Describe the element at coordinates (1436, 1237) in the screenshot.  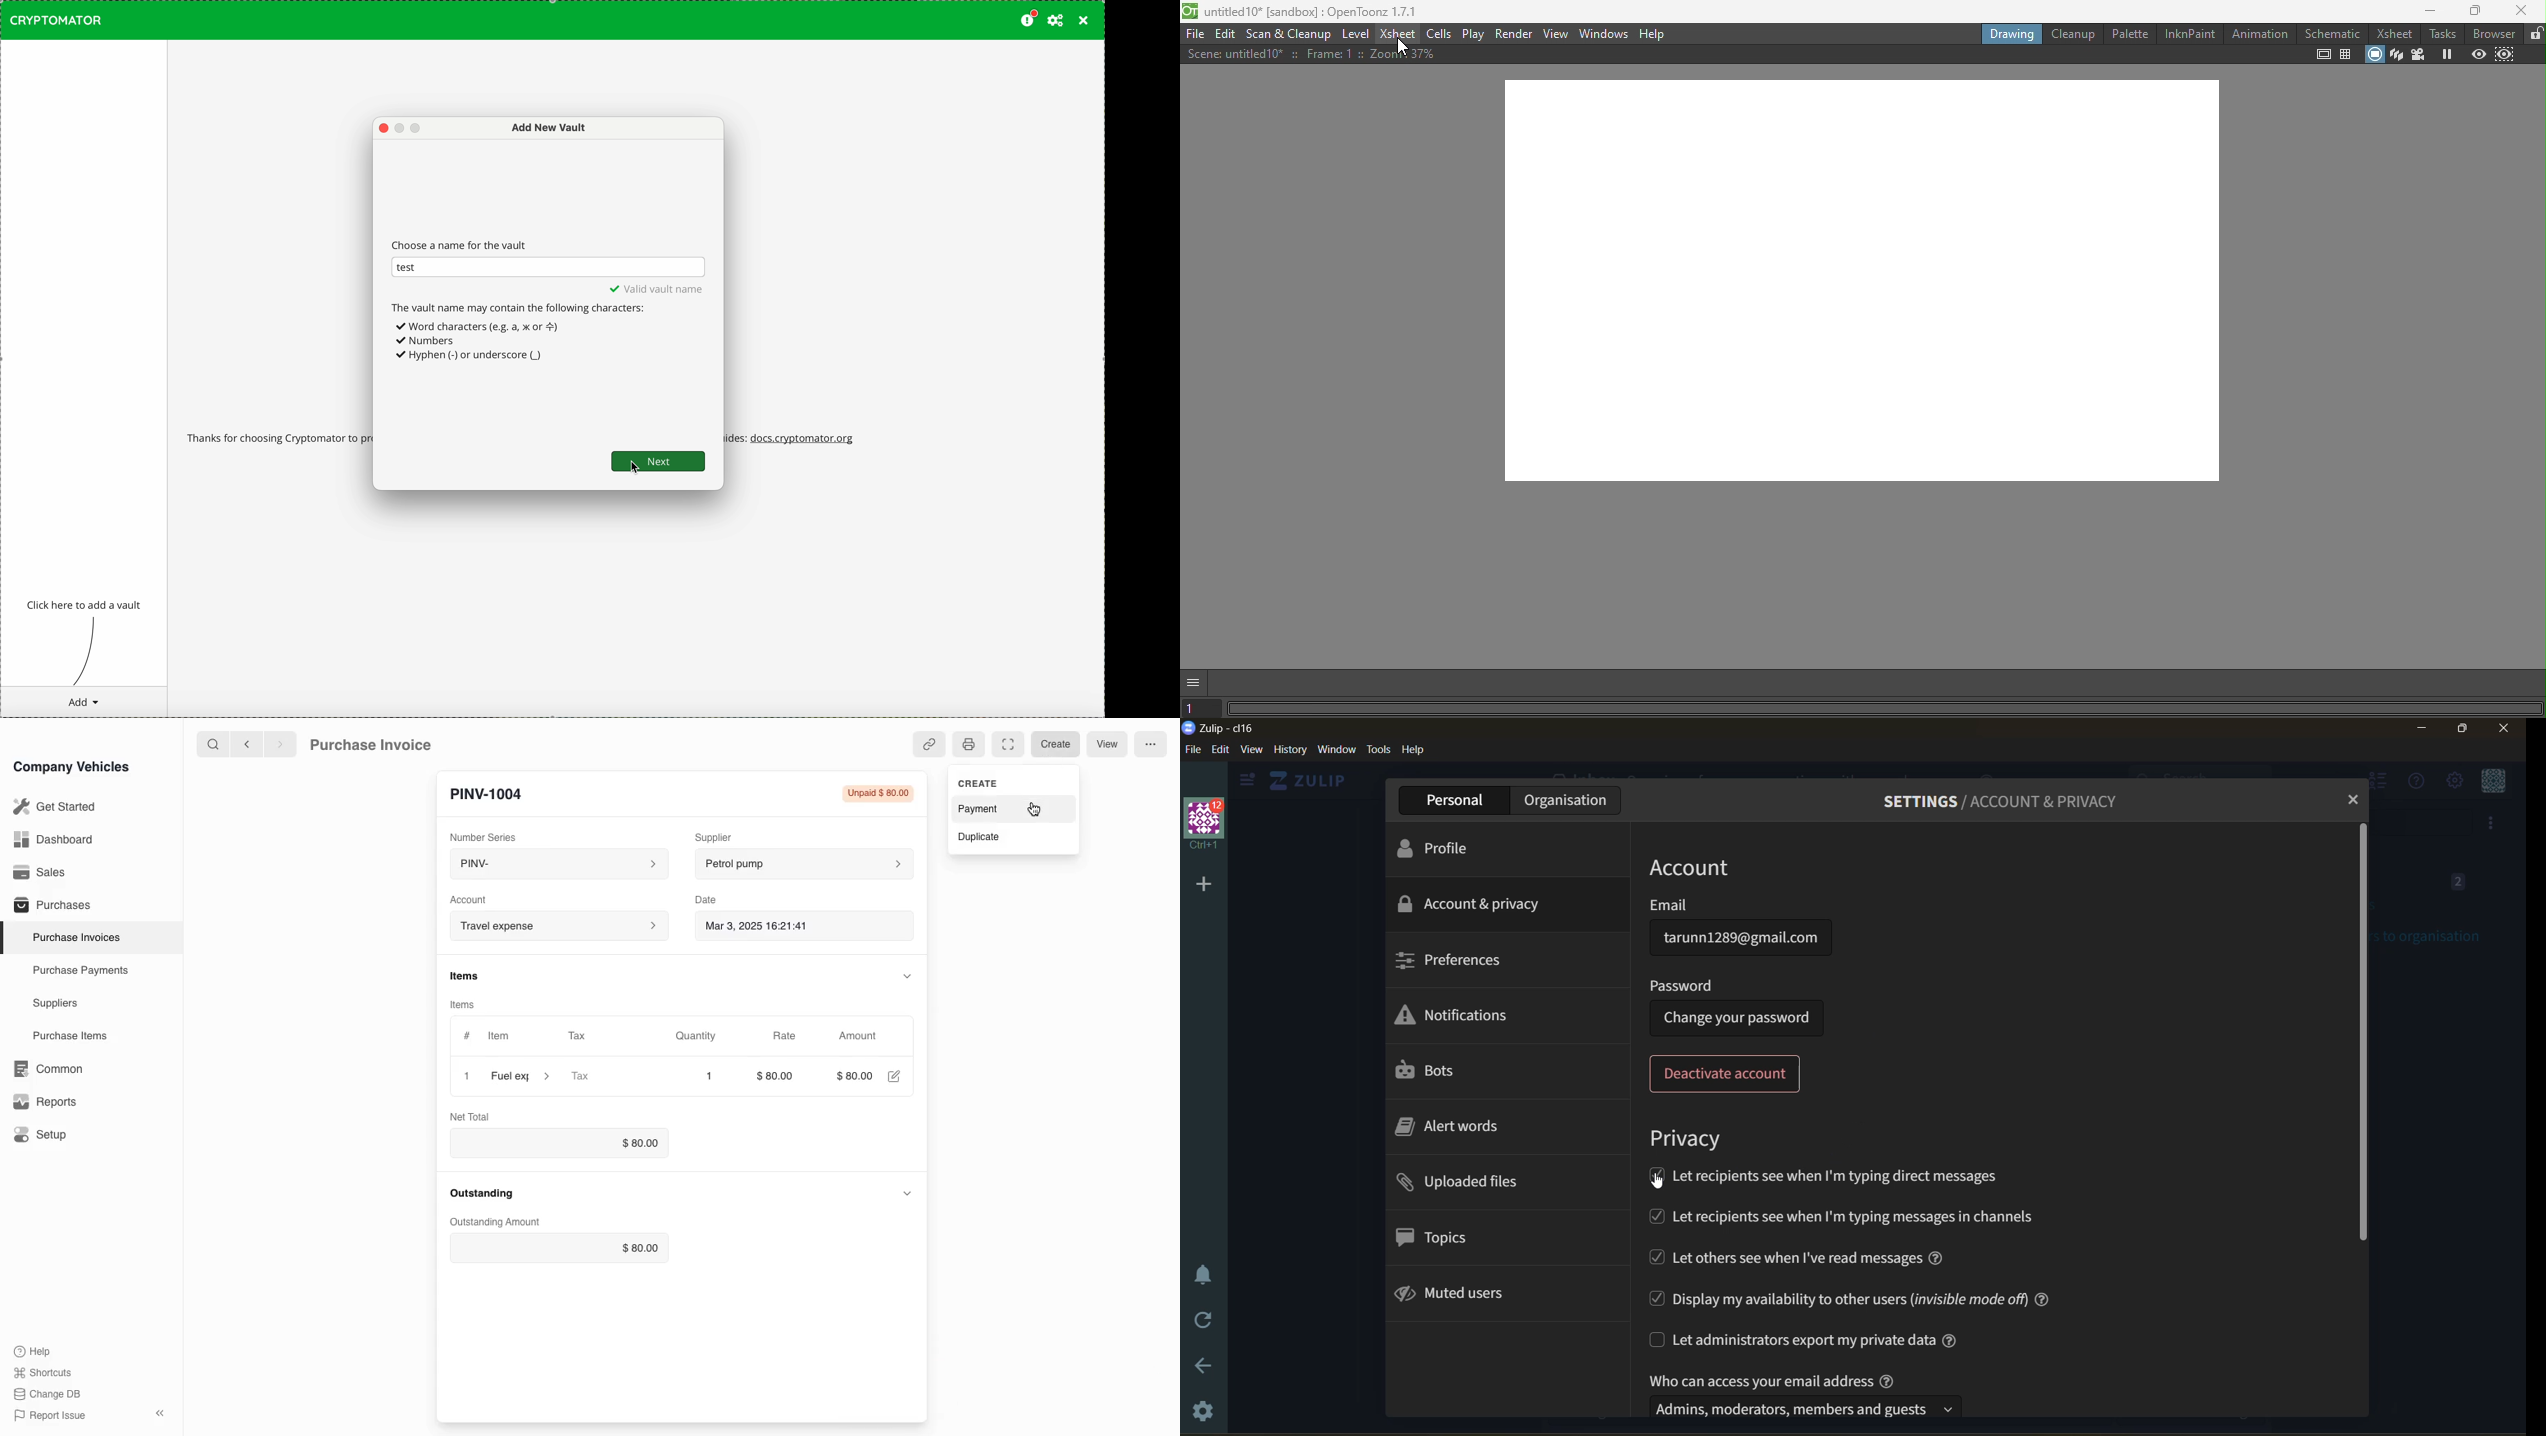
I see `topics` at that location.